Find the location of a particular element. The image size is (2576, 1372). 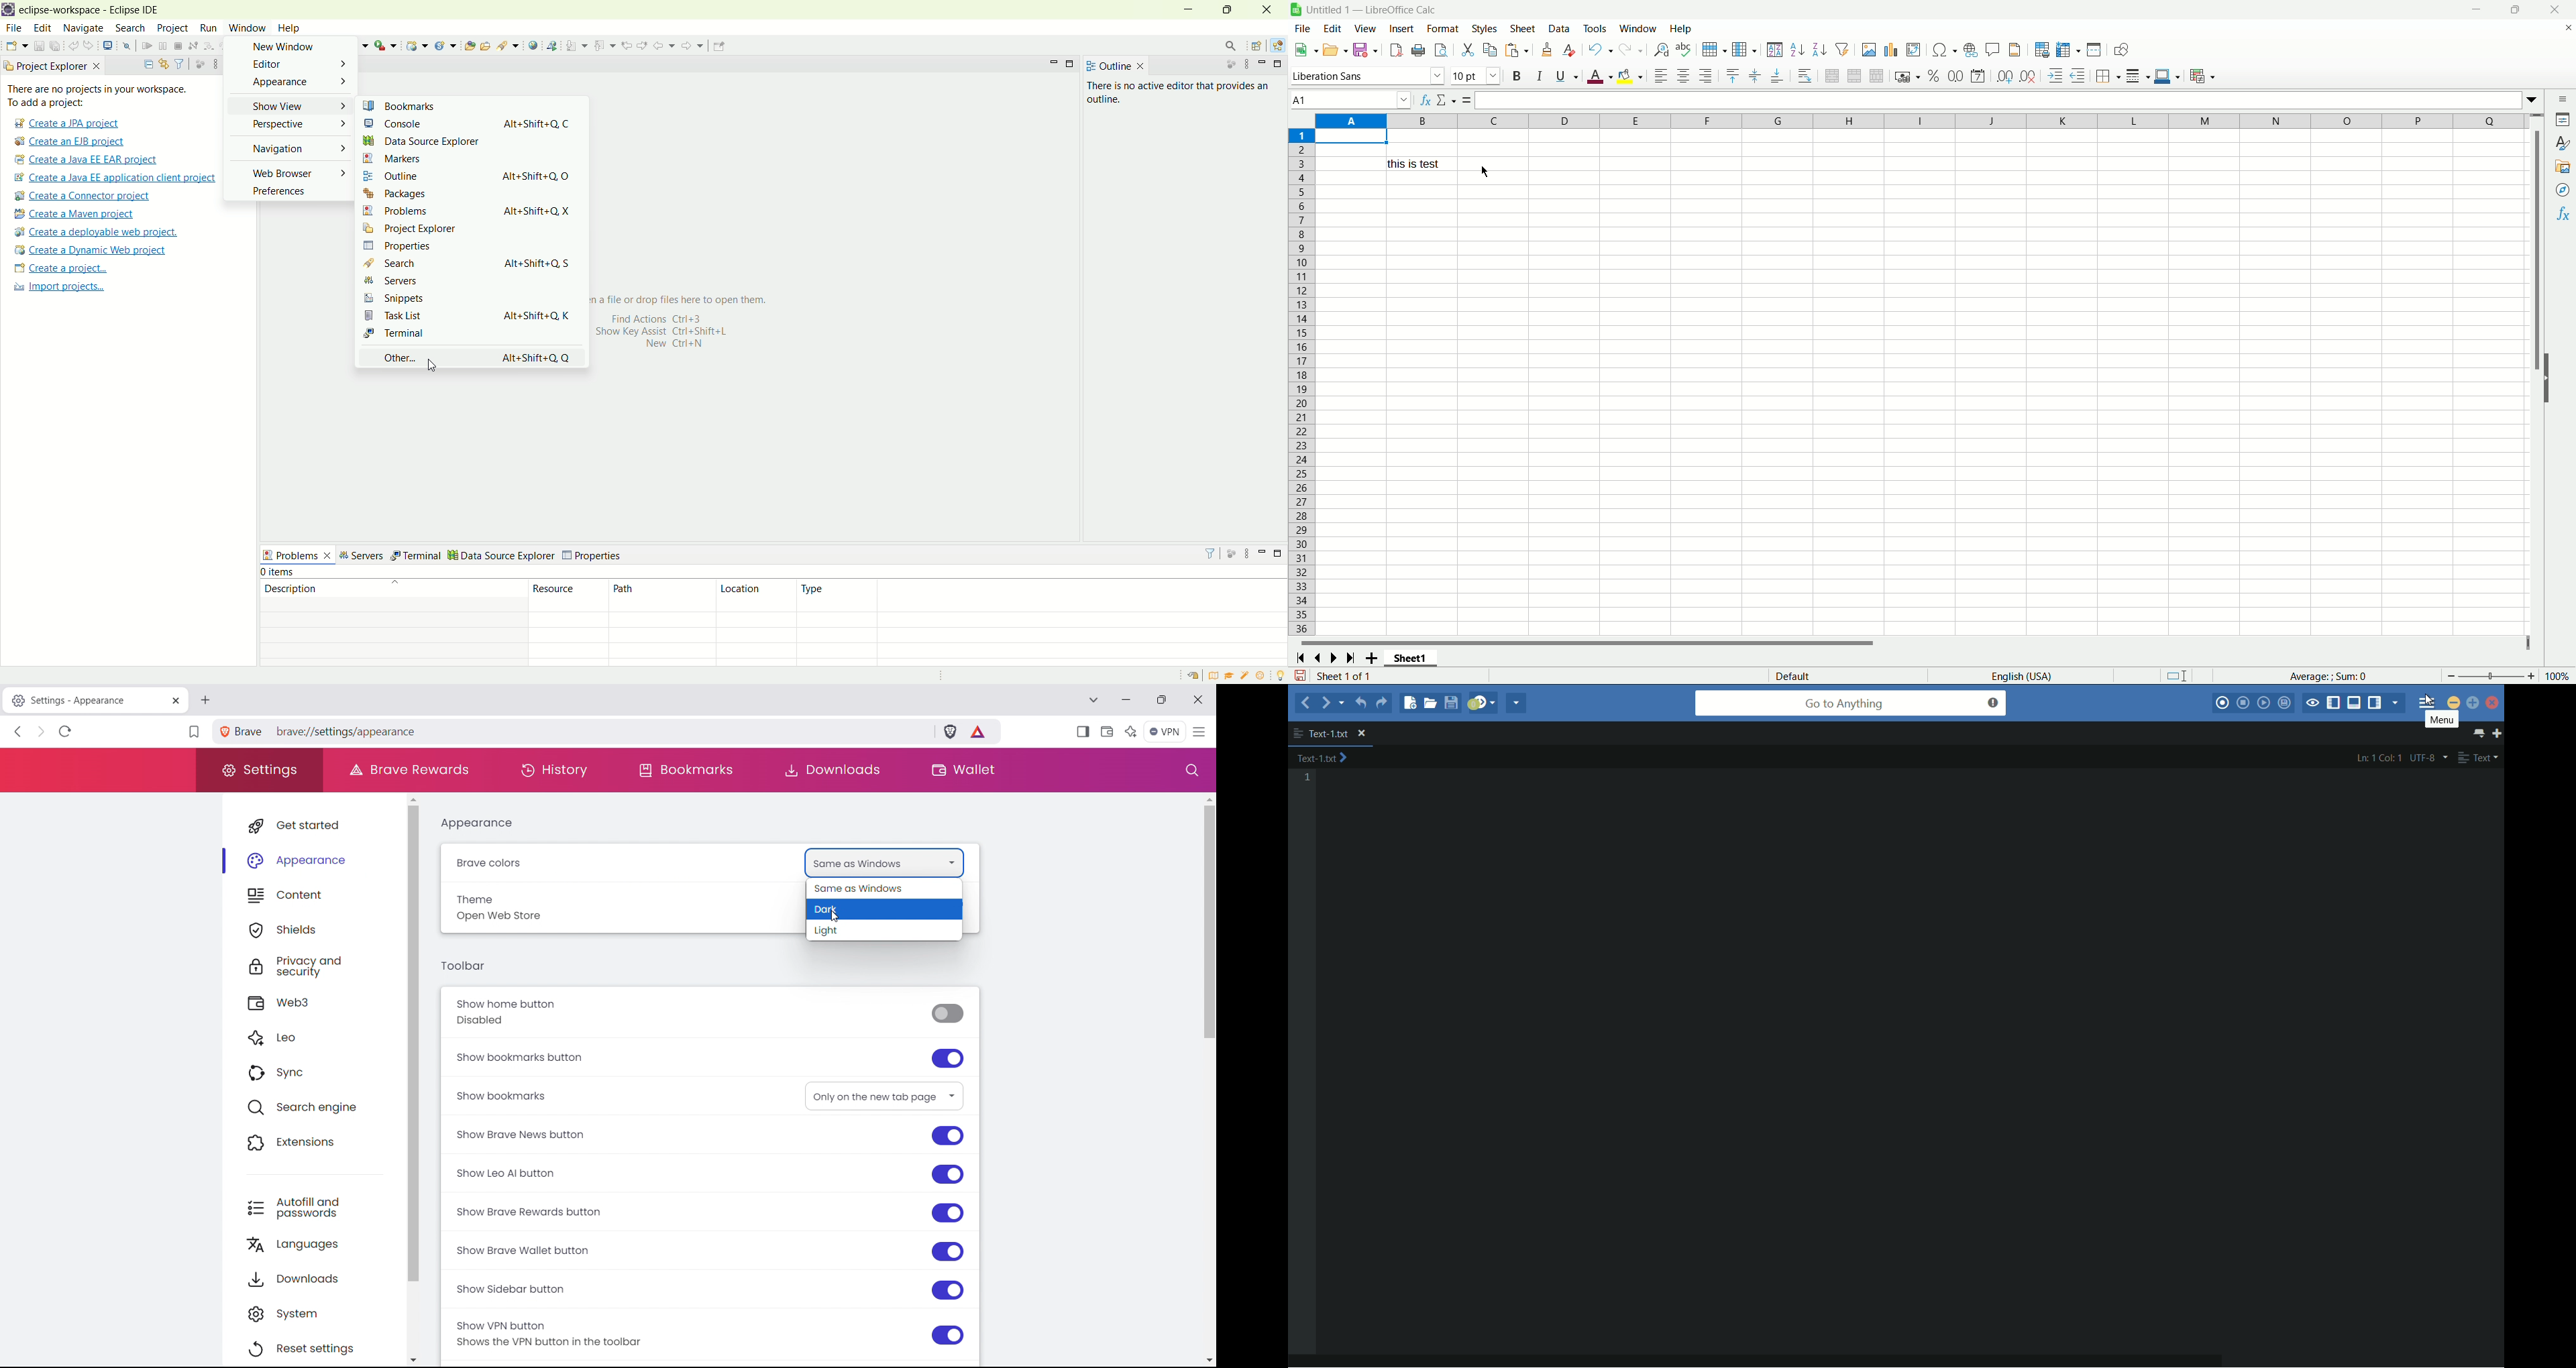

format as number is located at coordinates (1955, 74).